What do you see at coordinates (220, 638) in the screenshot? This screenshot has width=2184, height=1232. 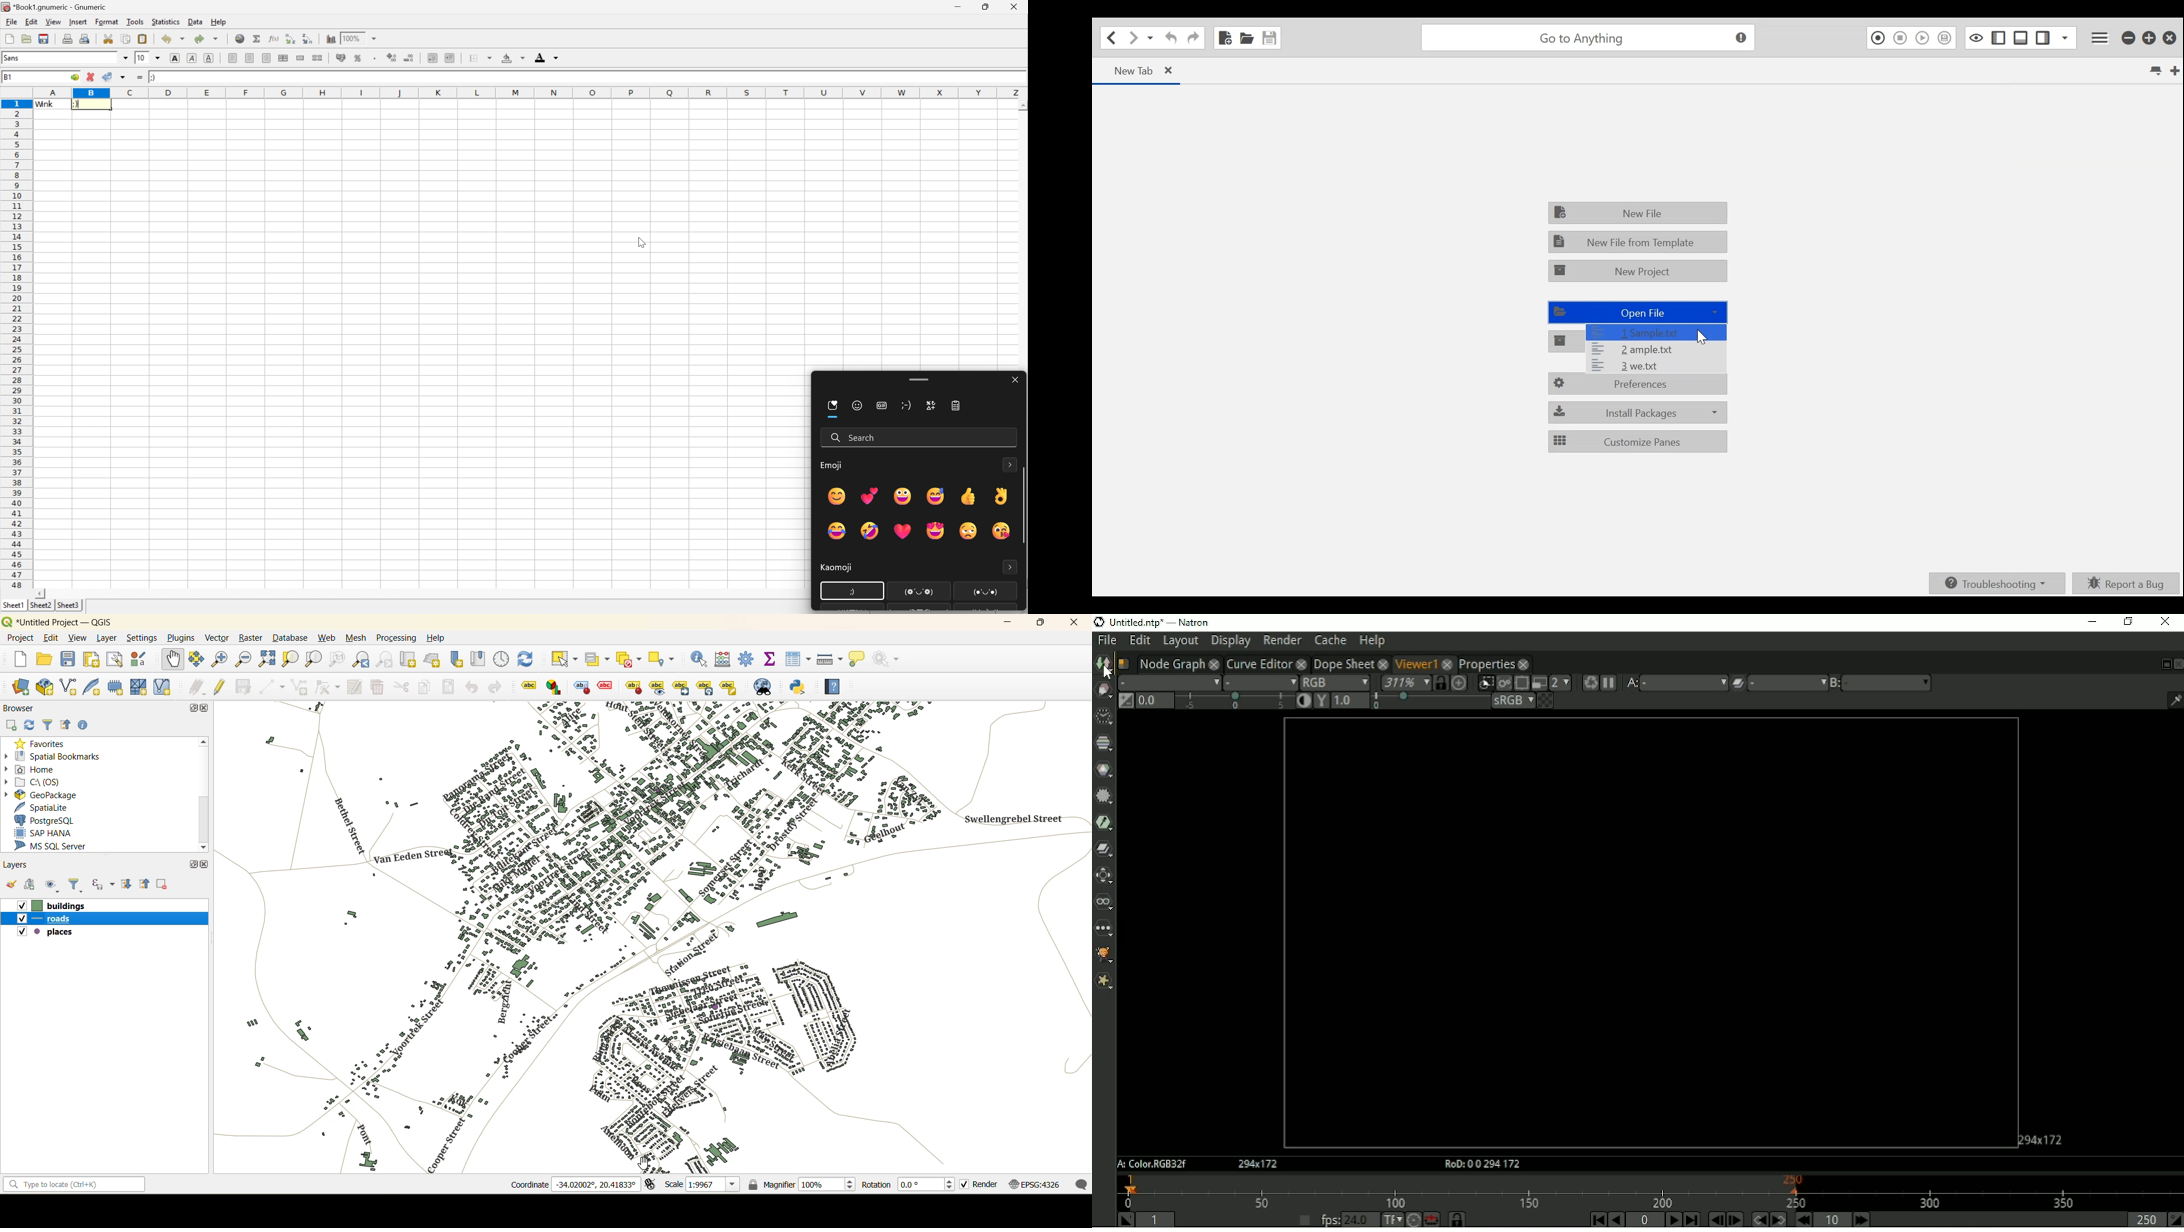 I see `vector` at bounding box center [220, 638].